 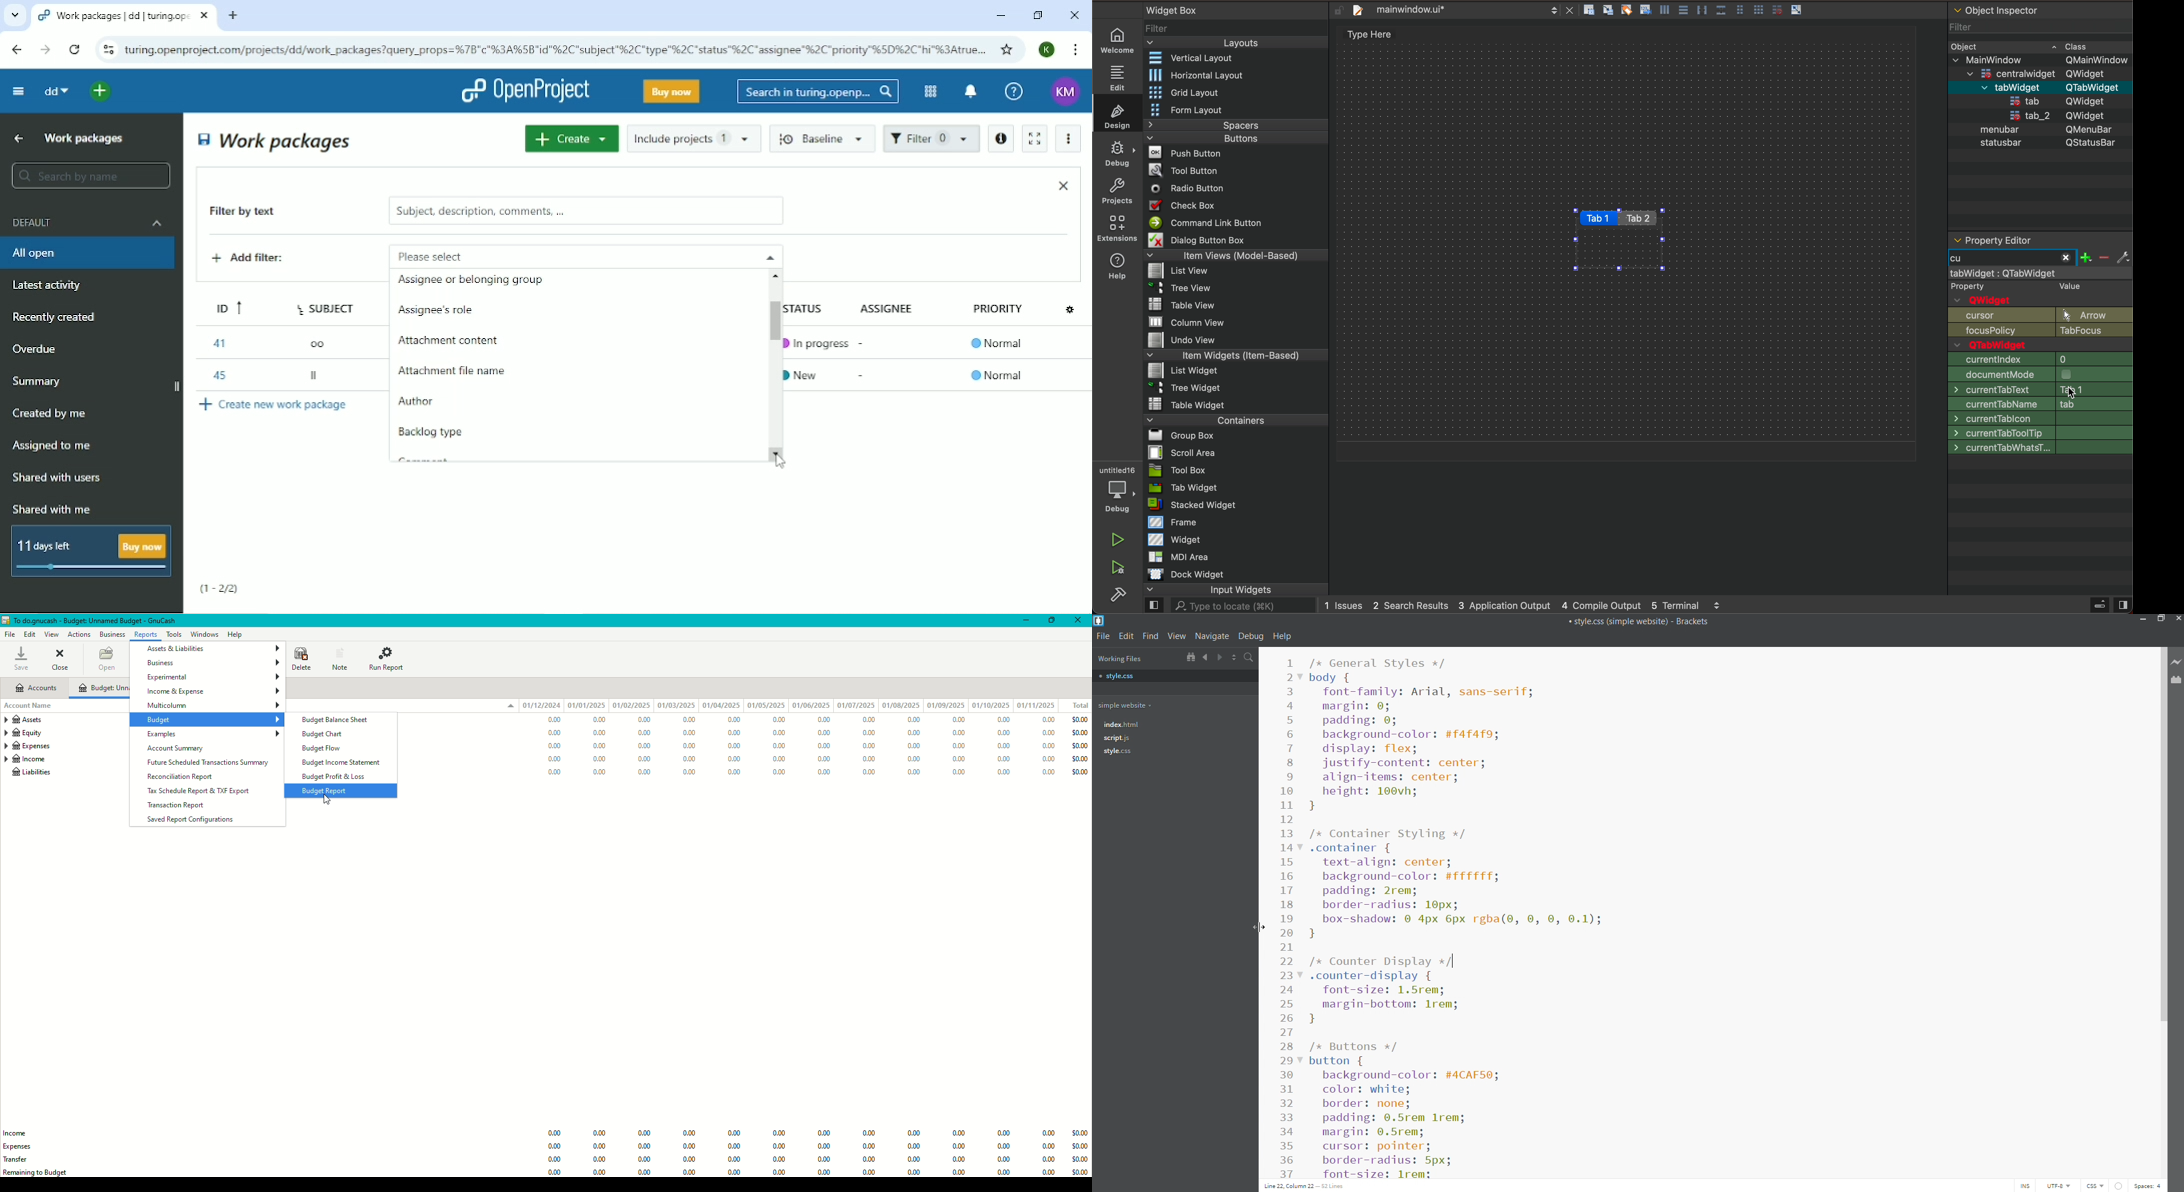 I want to click on Experimental, so click(x=212, y=677).